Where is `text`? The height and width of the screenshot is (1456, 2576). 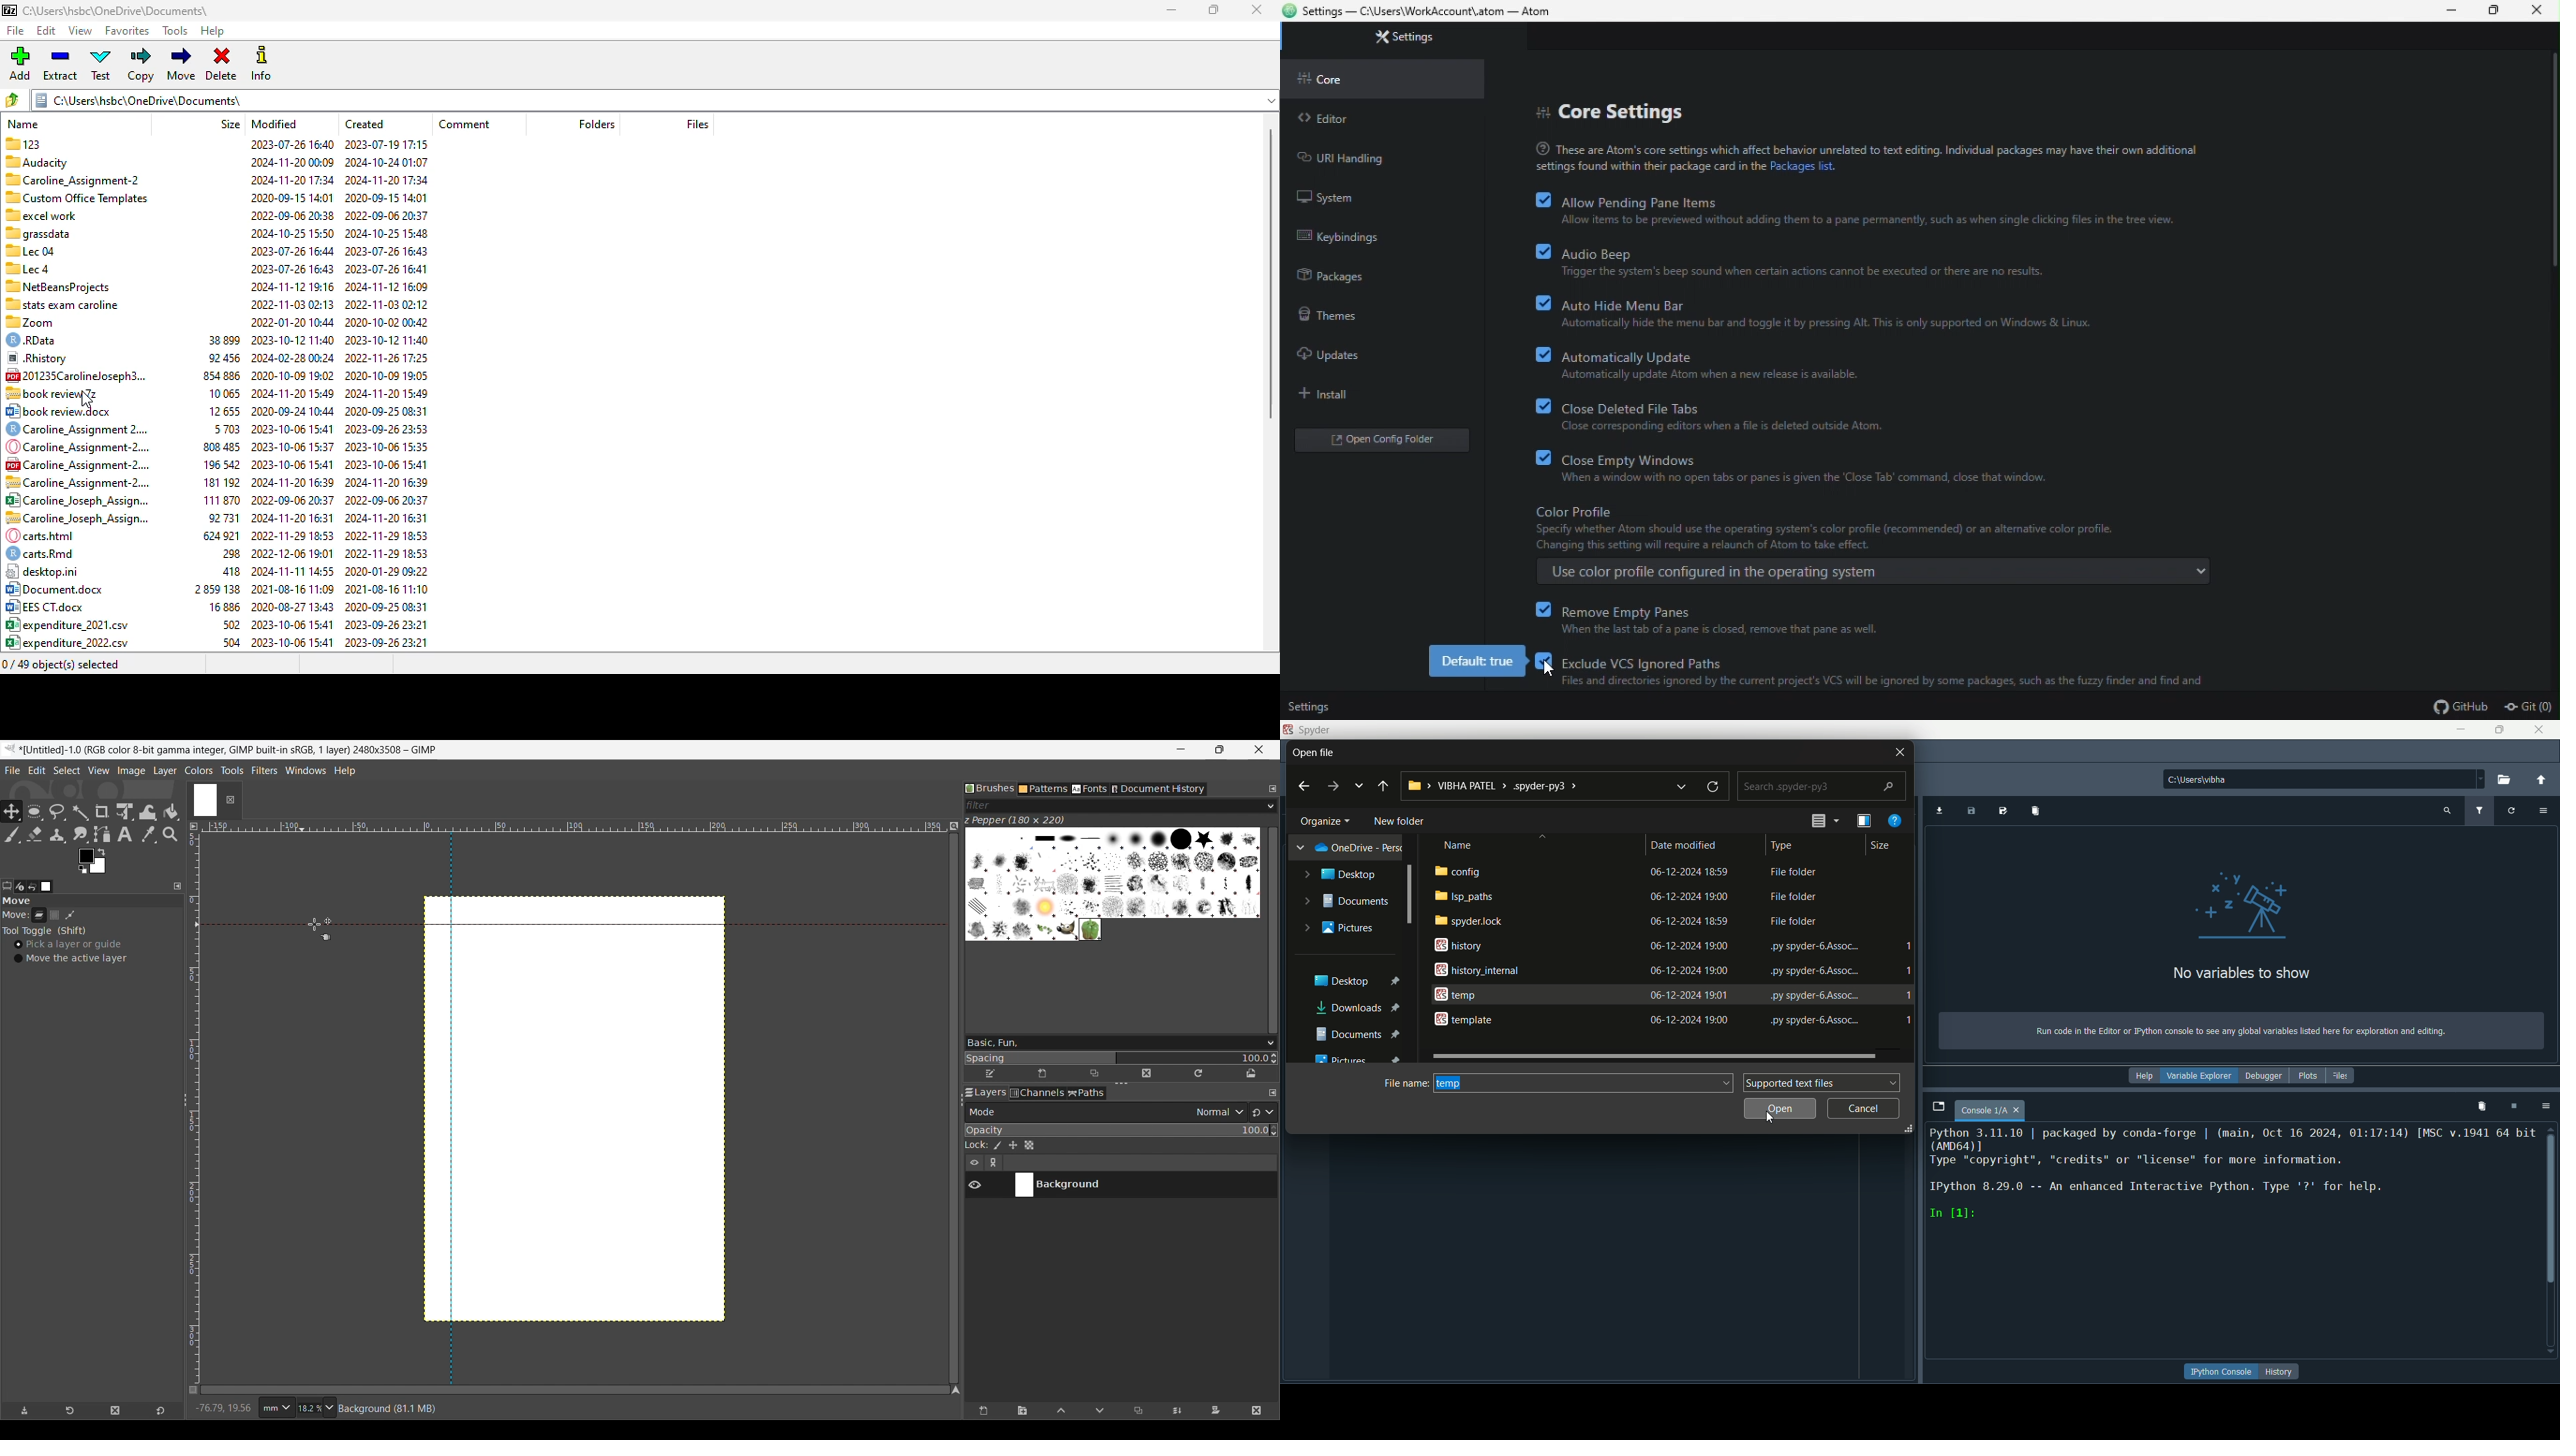 text is located at coordinates (1815, 972).